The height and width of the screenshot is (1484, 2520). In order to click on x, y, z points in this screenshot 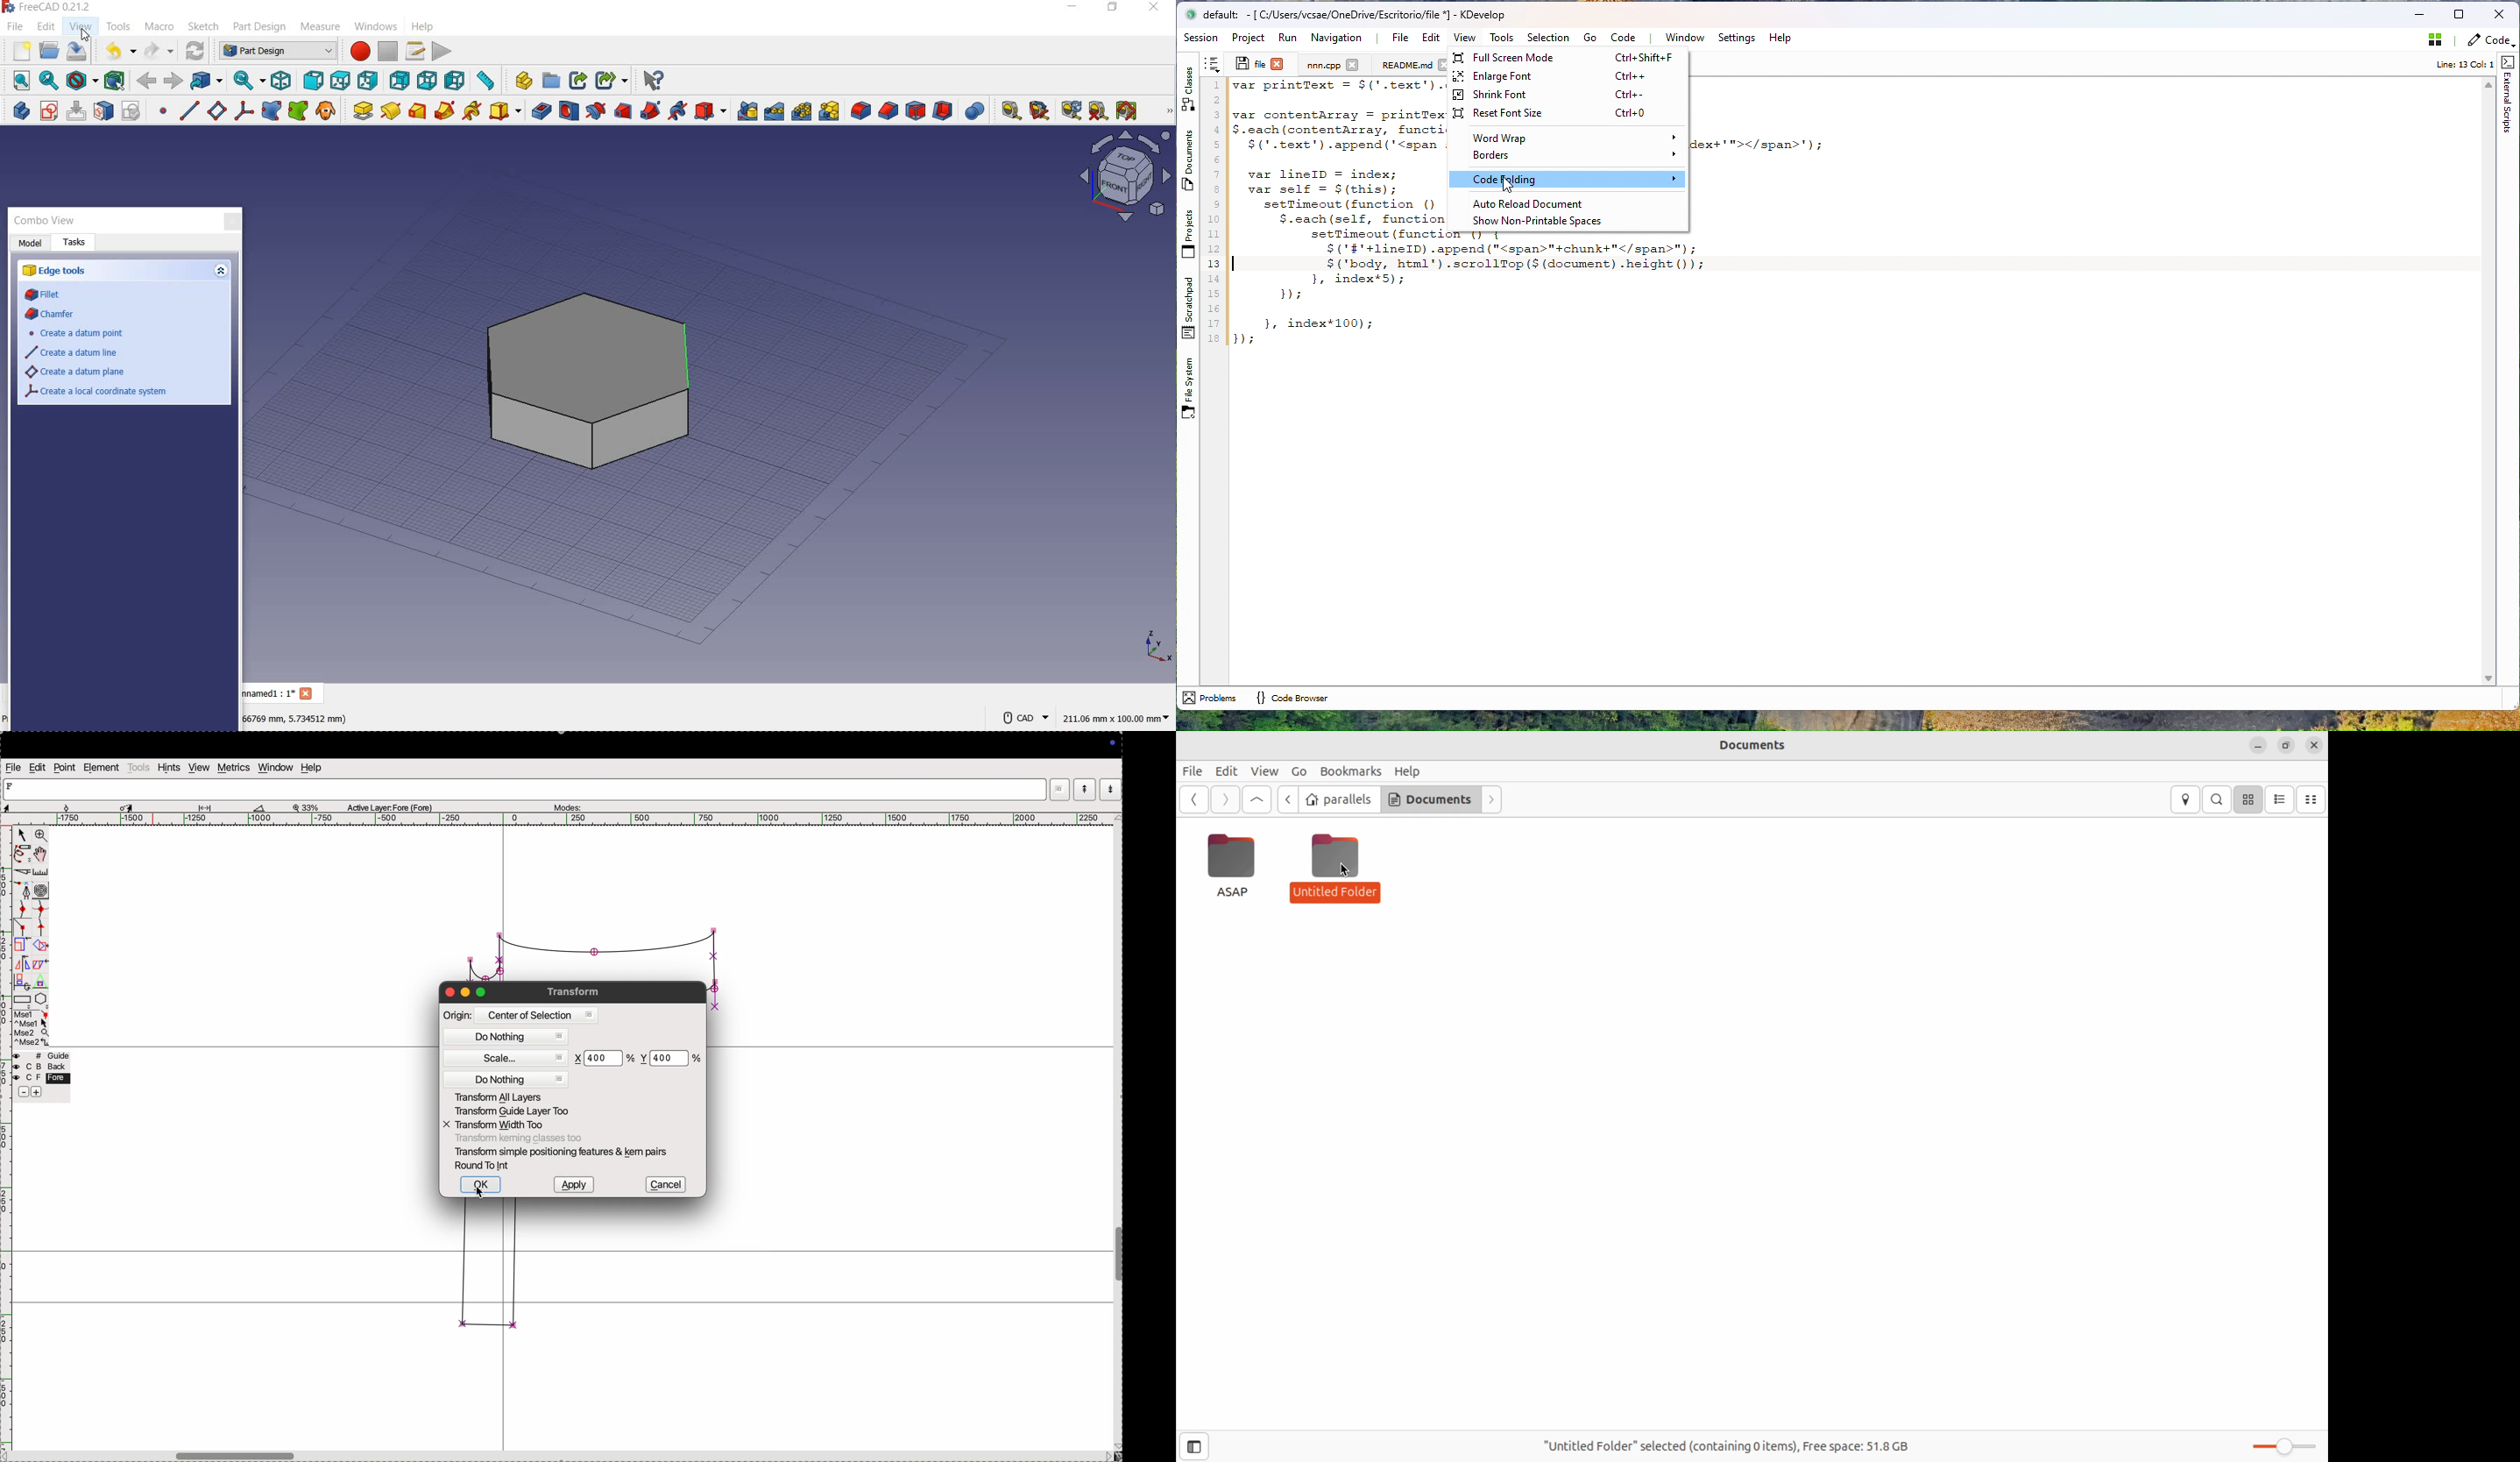, I will do `click(1156, 651)`.